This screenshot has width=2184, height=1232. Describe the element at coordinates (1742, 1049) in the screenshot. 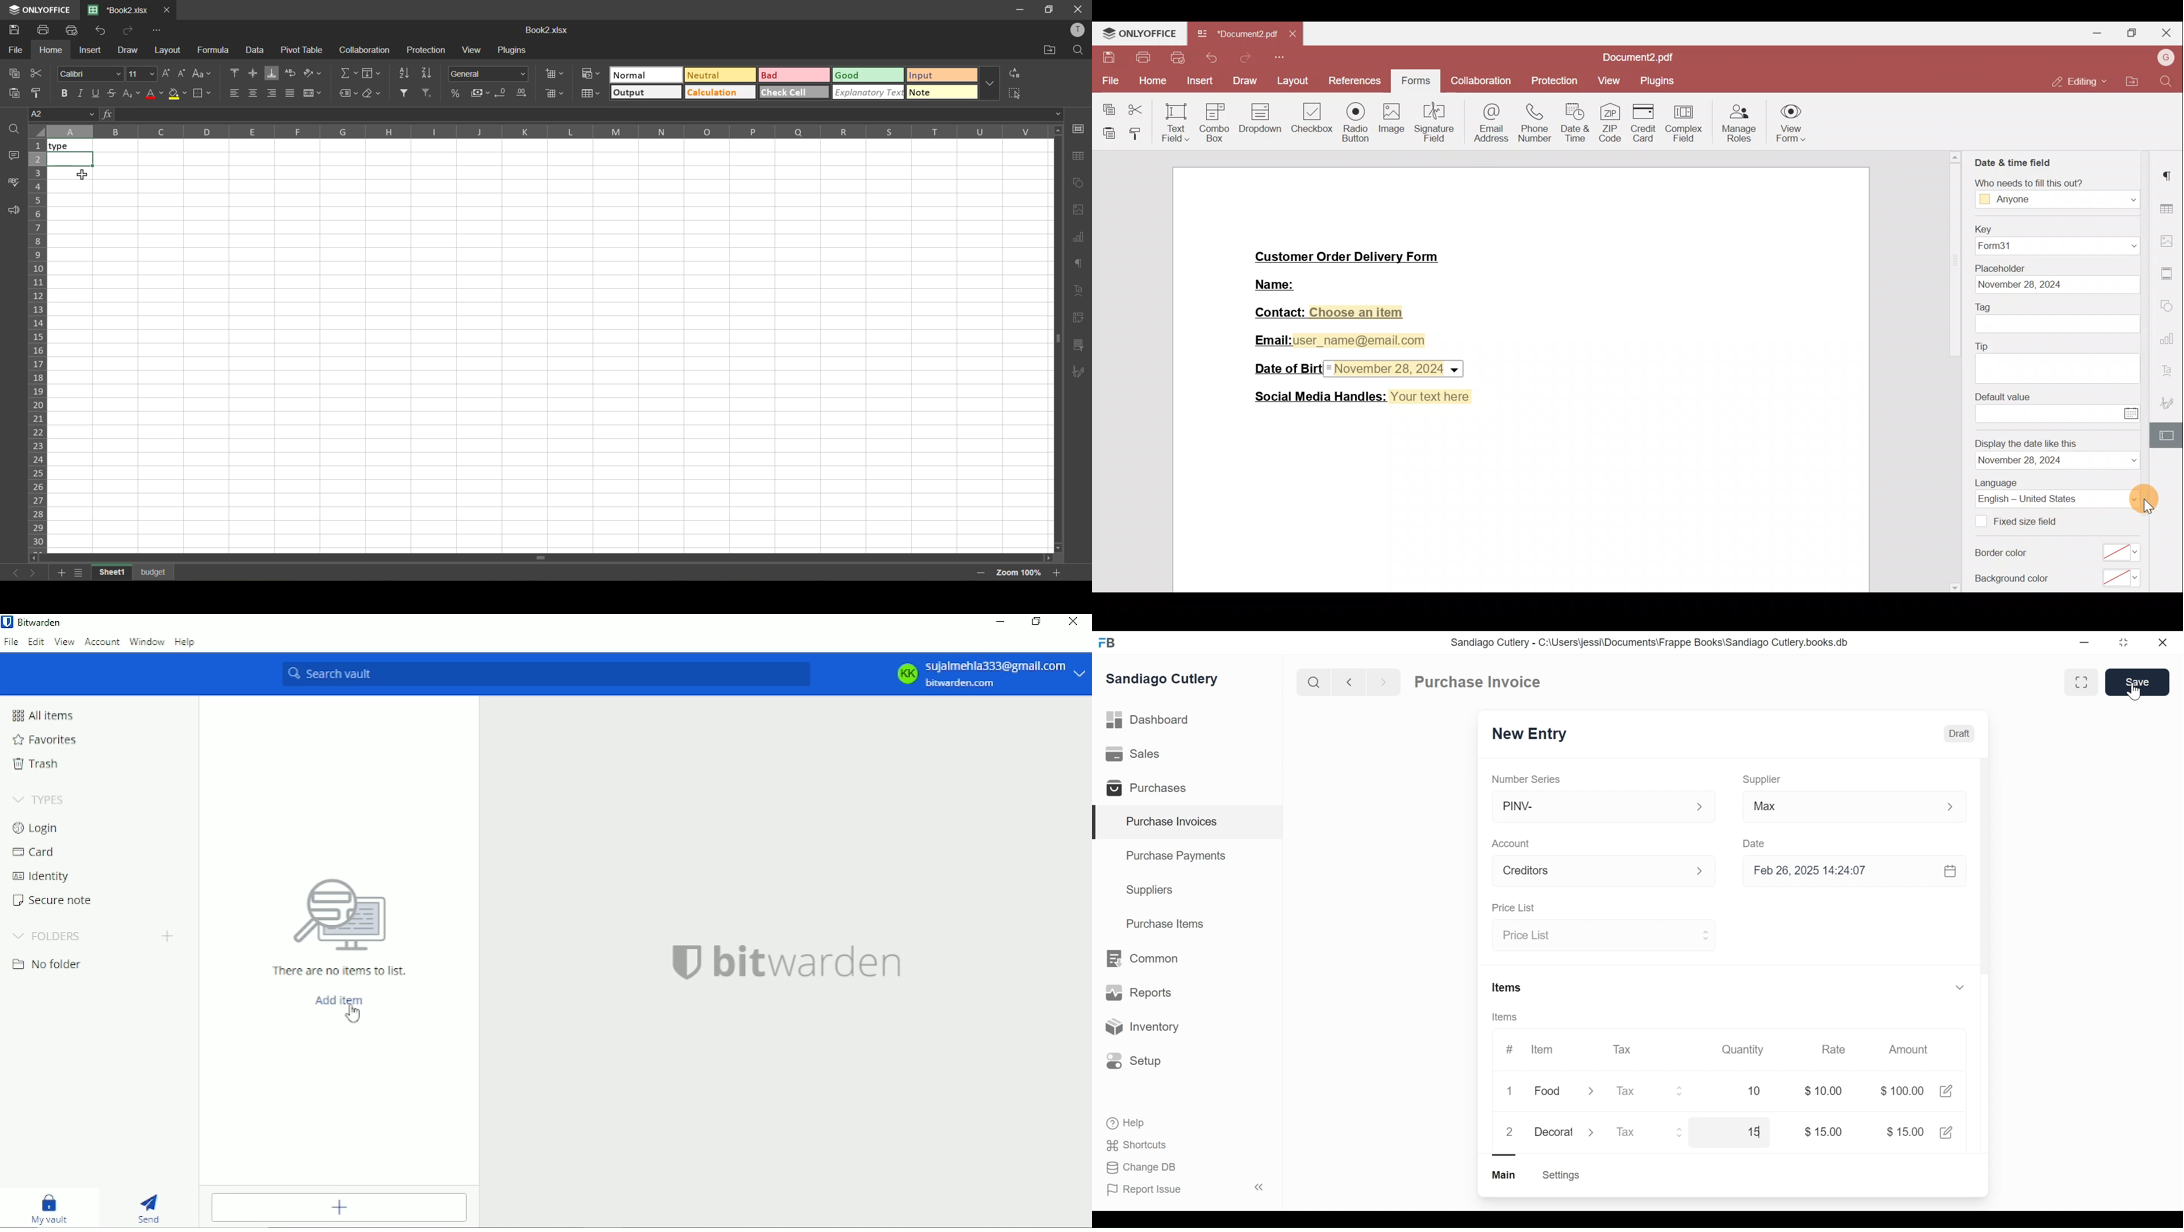

I see `Quantity` at that location.